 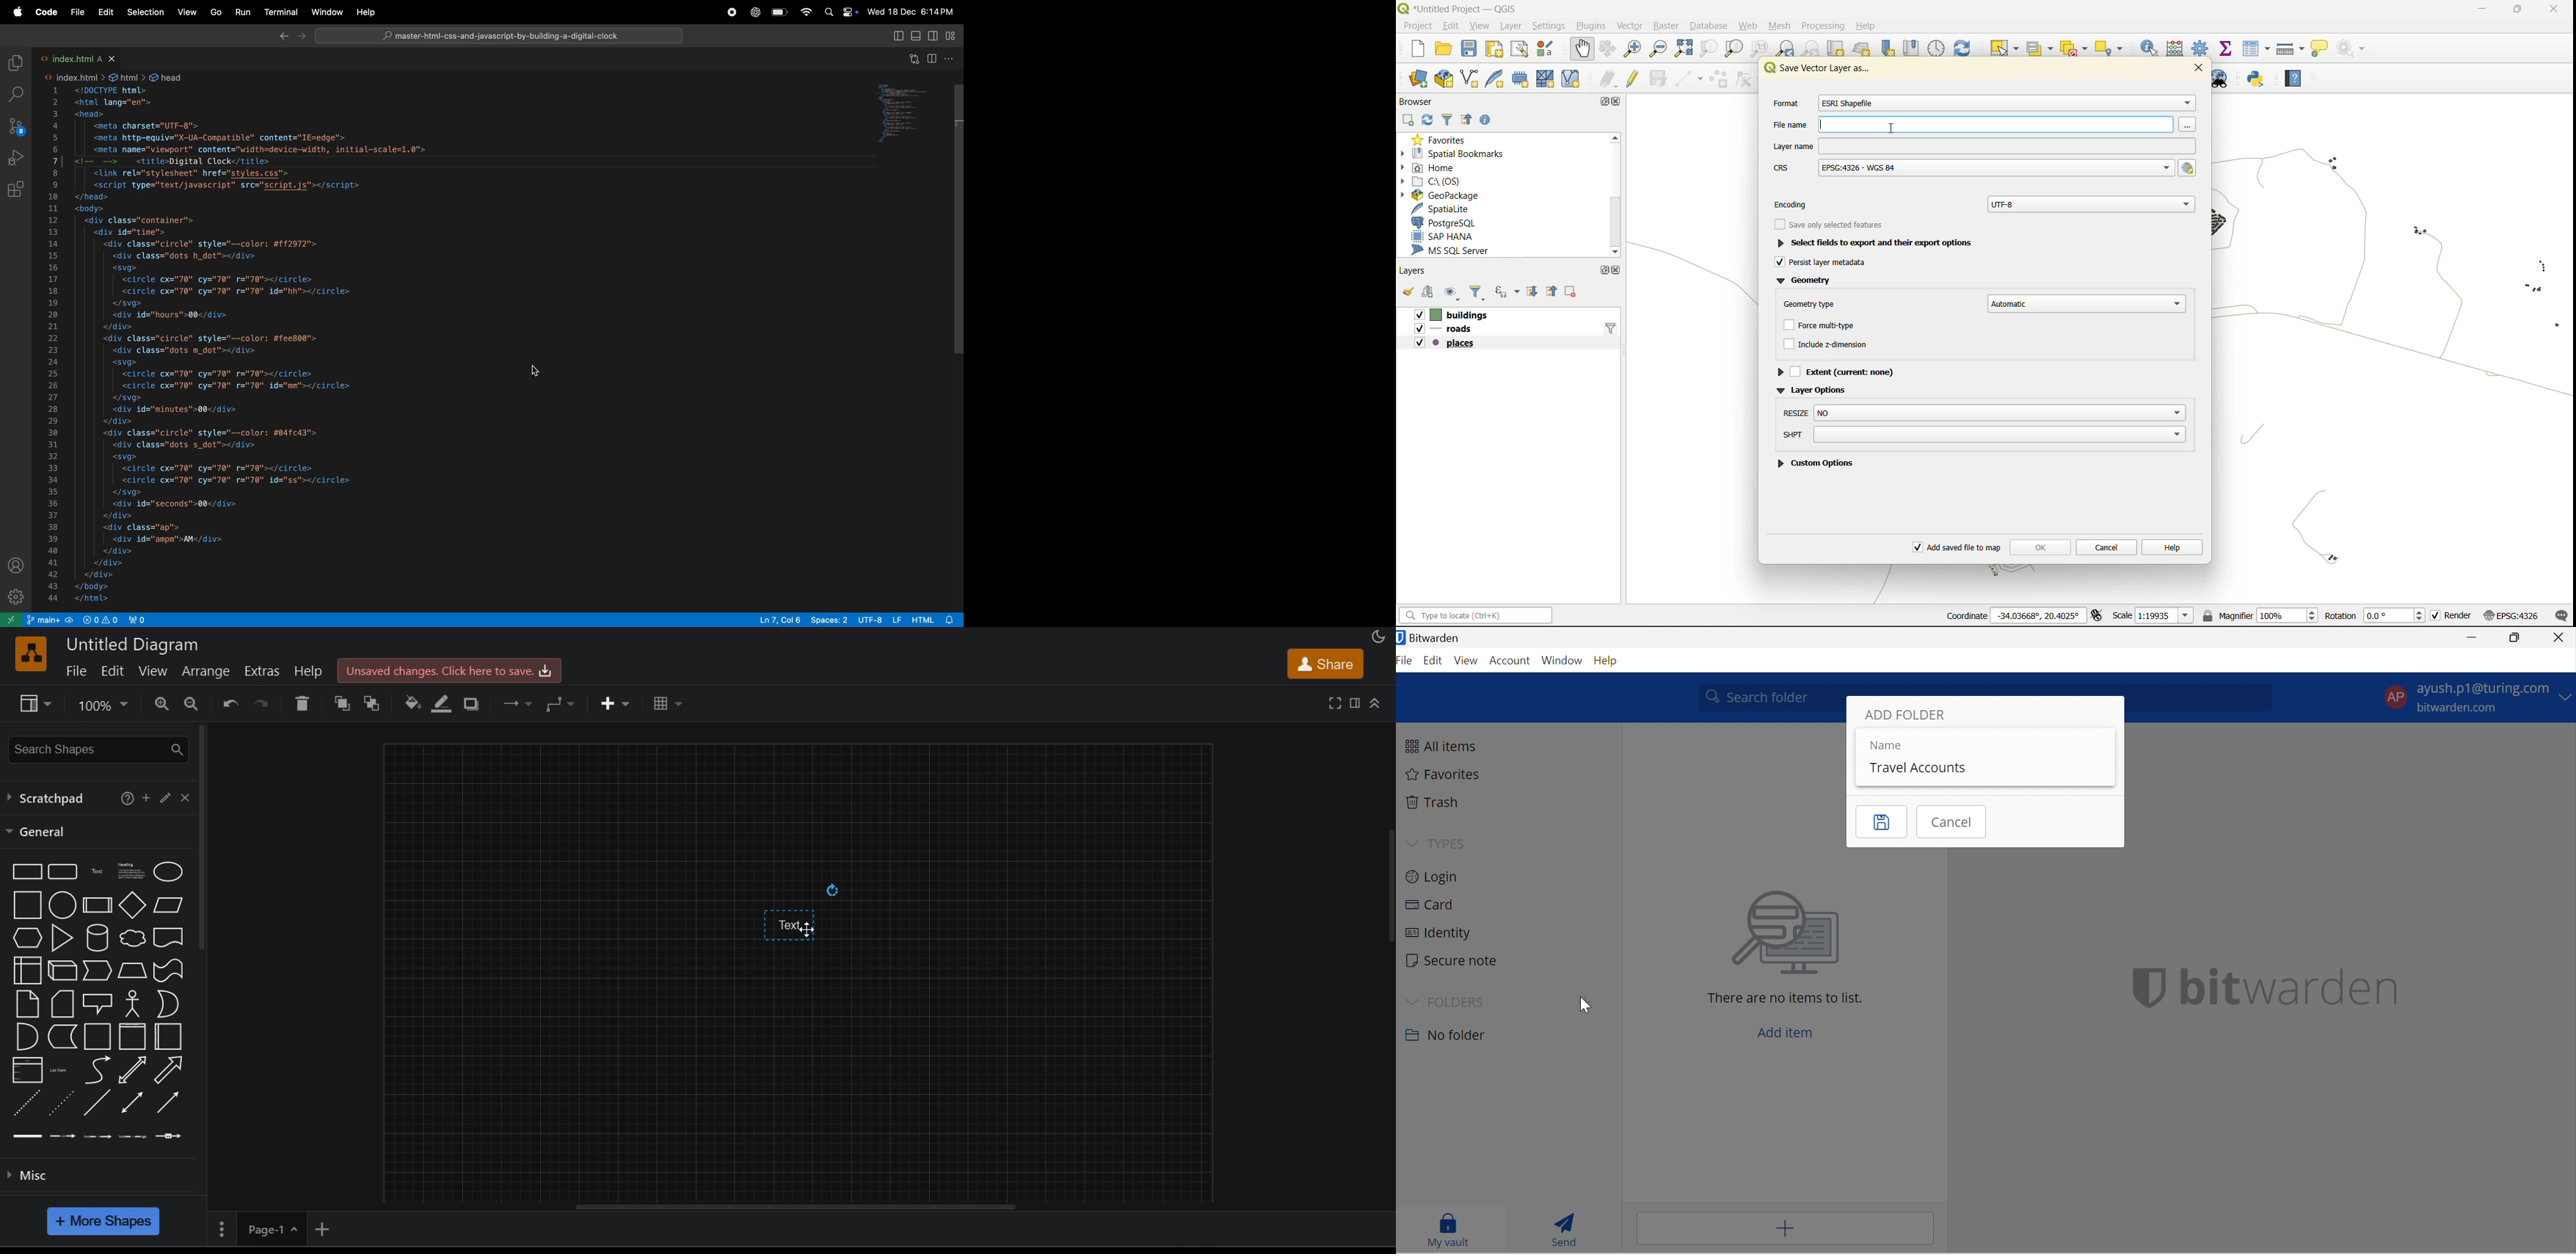 I want to click on cancel, so click(x=2108, y=547).